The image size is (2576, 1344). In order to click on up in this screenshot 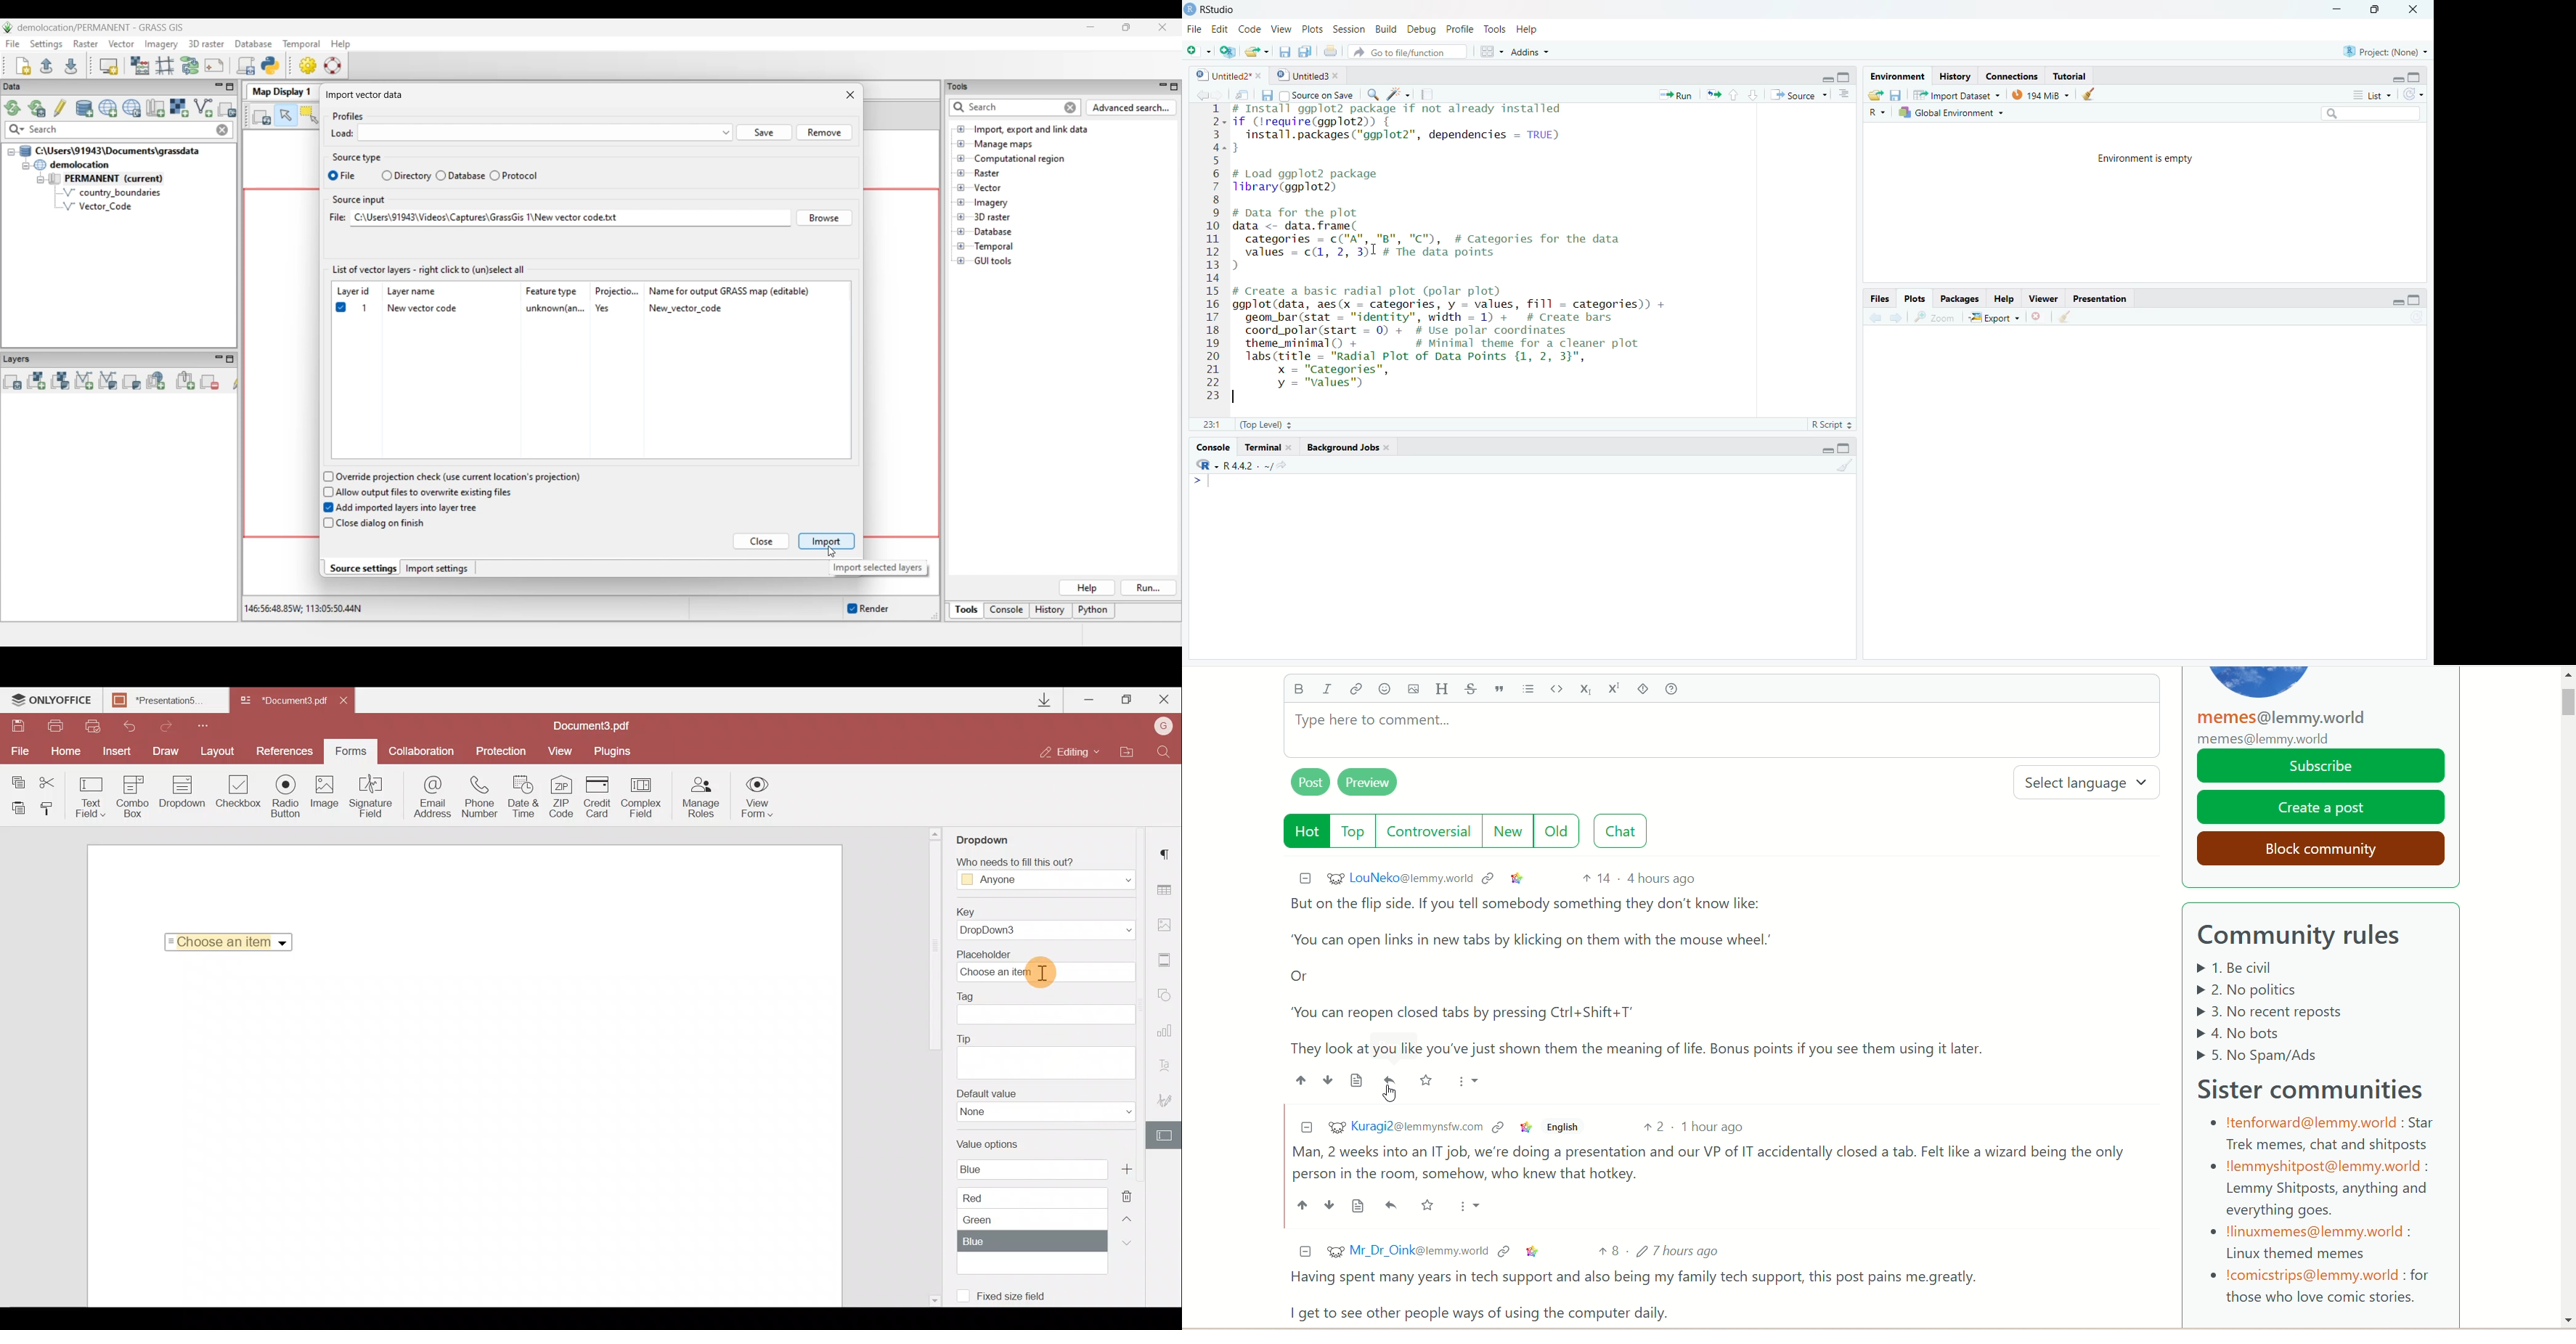, I will do `click(1734, 95)`.